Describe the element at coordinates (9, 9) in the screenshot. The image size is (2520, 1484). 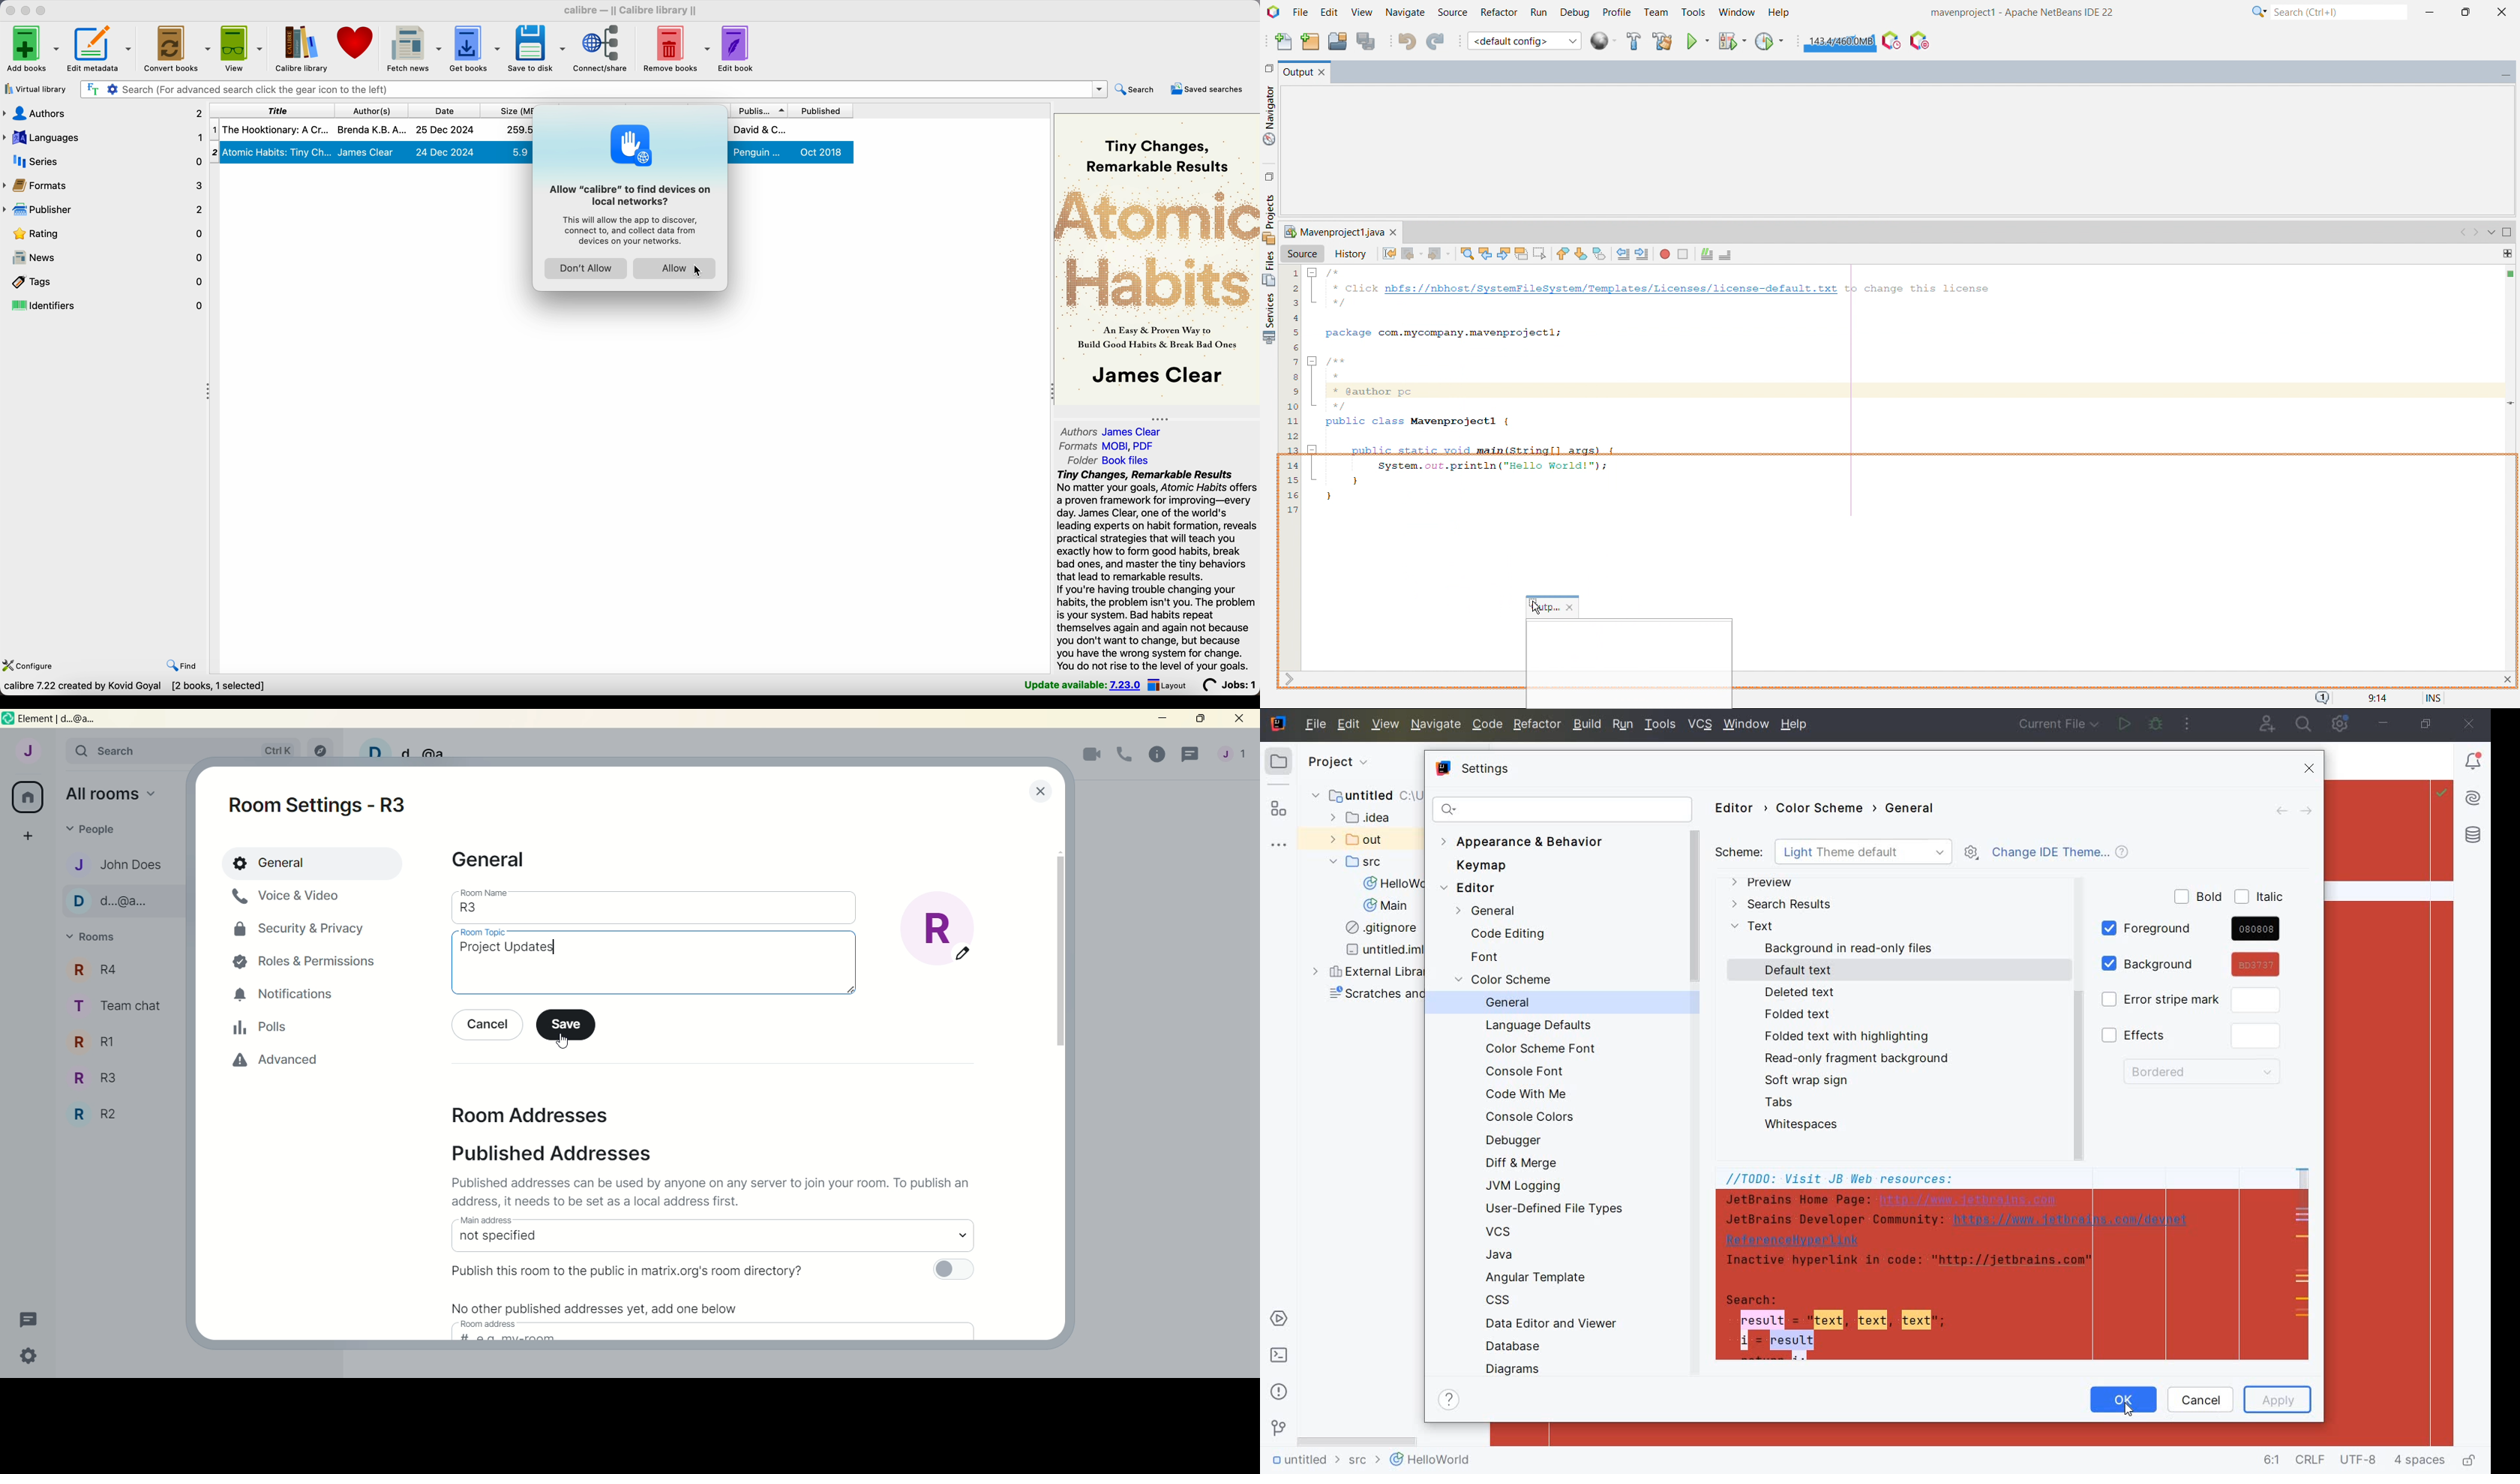
I see `close Calibre` at that location.